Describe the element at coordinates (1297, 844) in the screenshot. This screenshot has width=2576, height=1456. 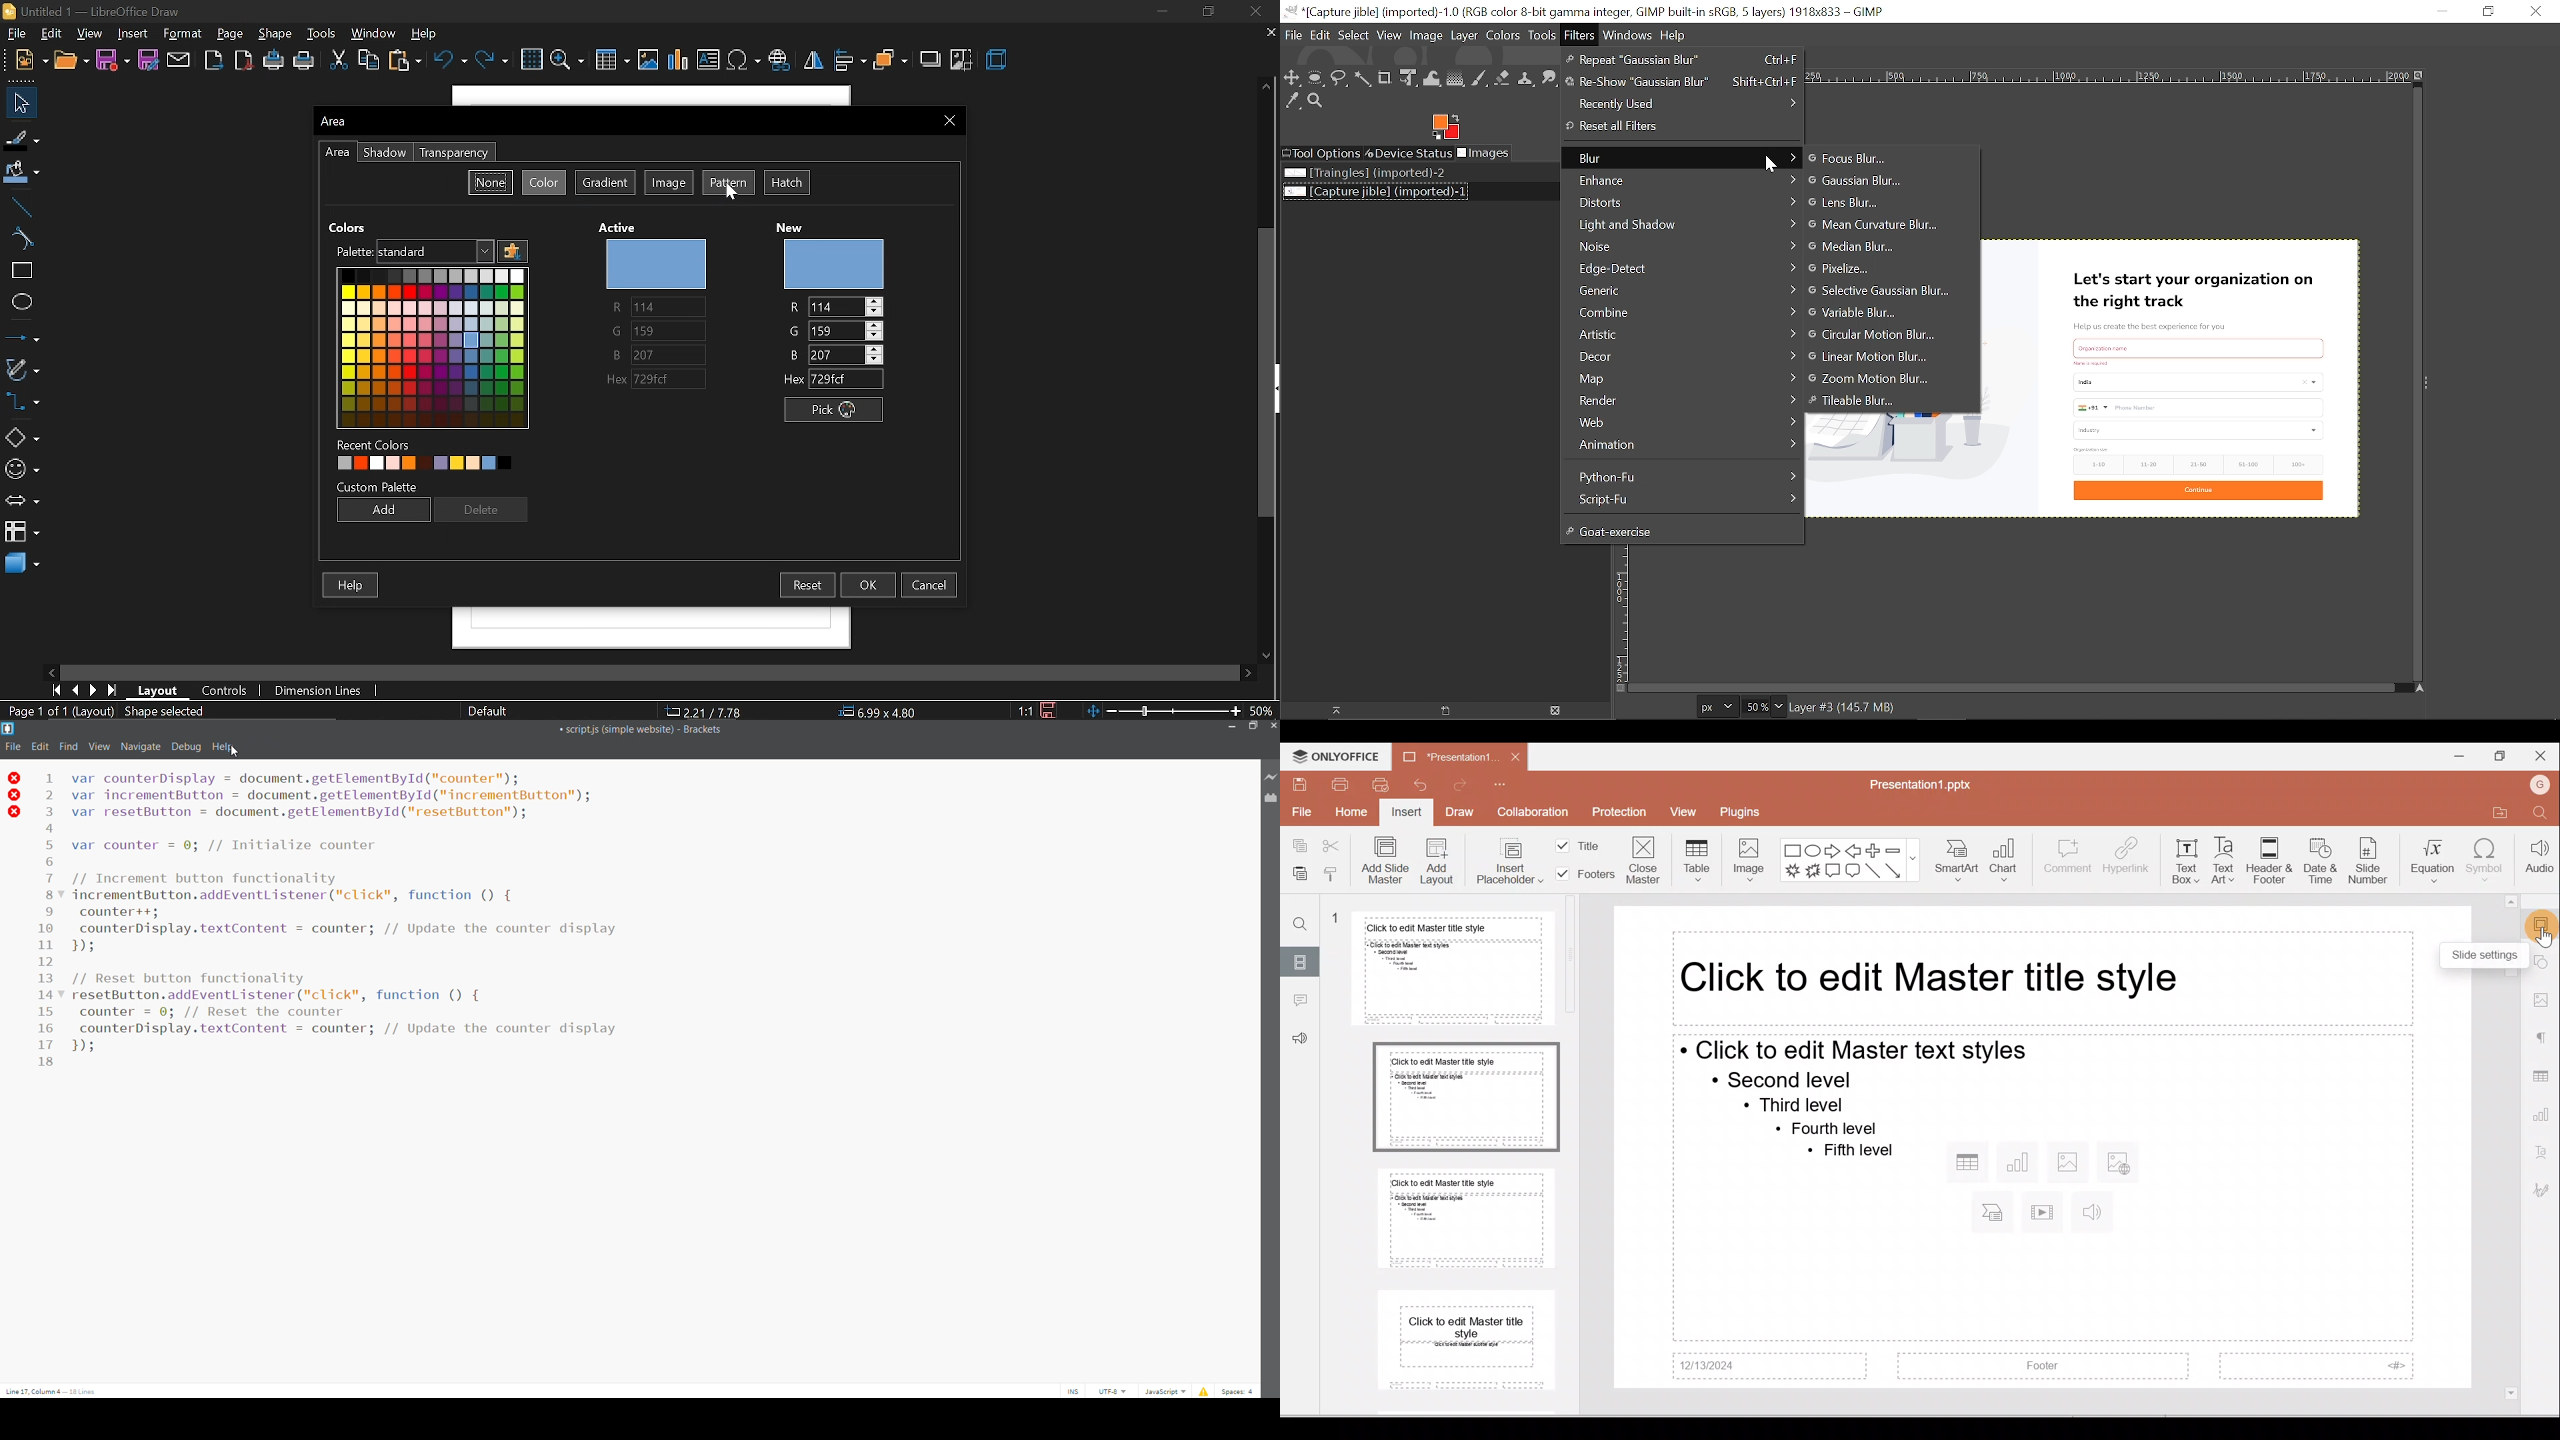
I see `Copy` at that location.